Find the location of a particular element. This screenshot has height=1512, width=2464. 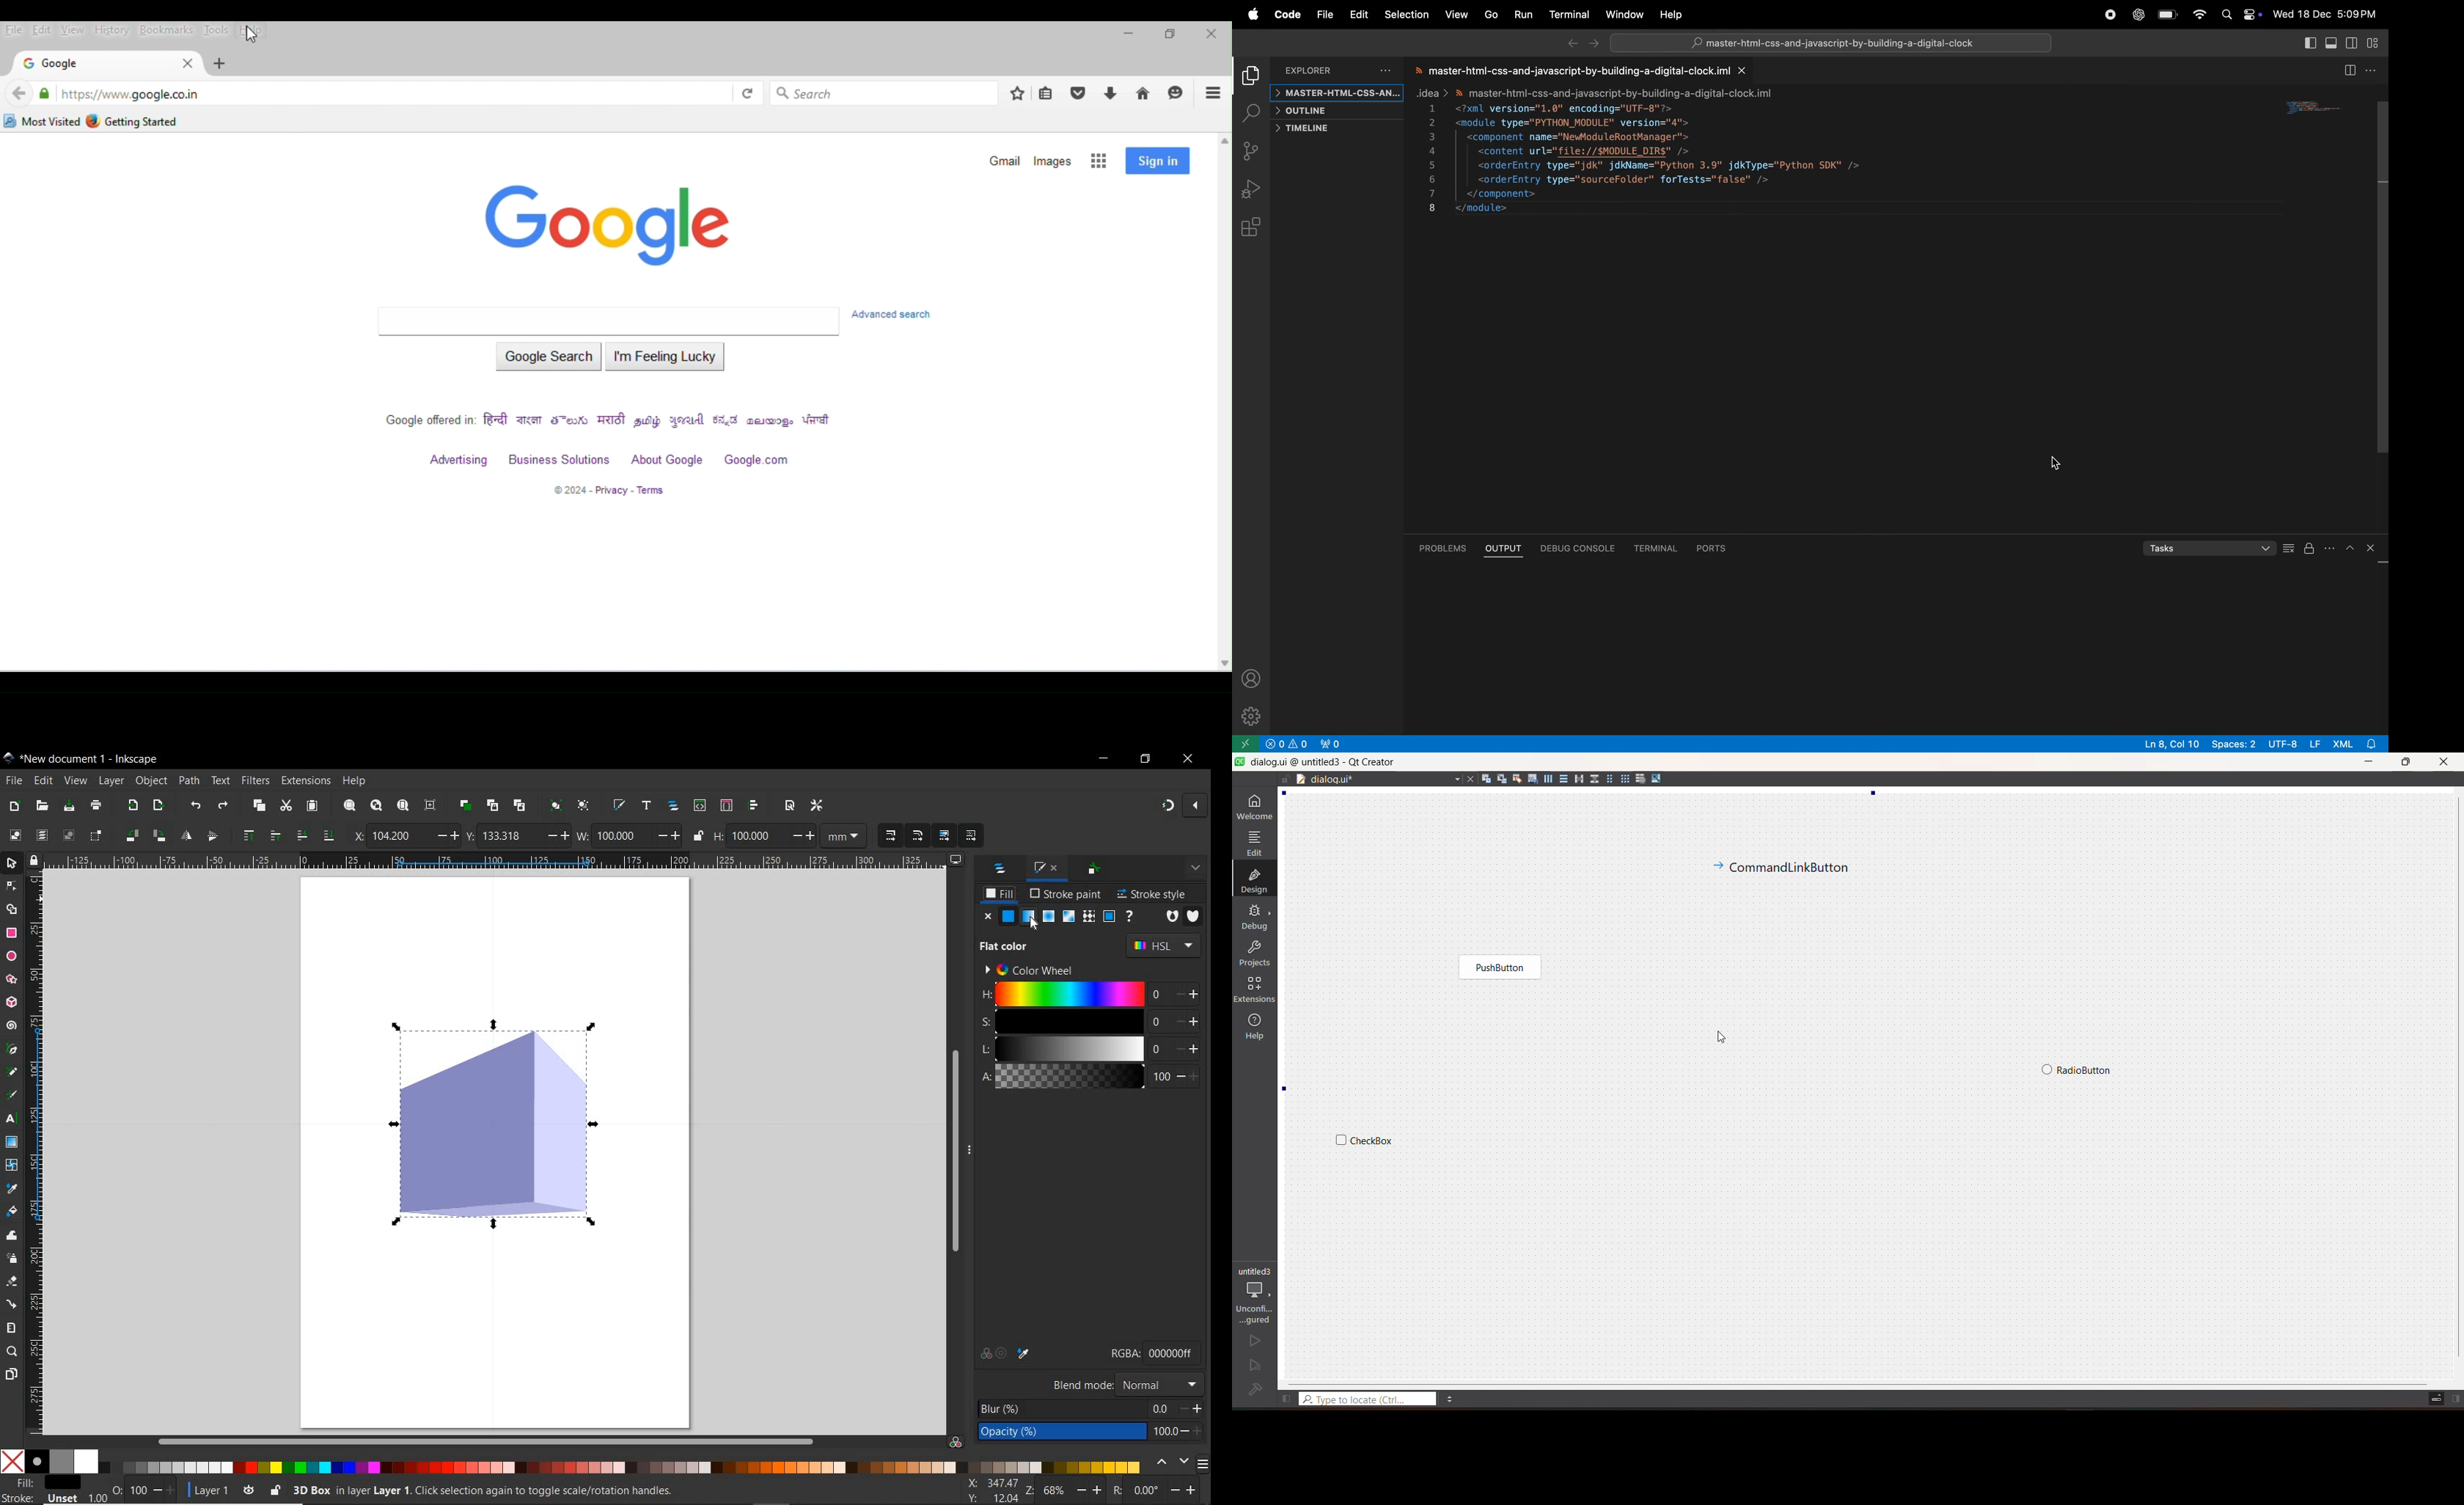

window is located at coordinates (1623, 15).